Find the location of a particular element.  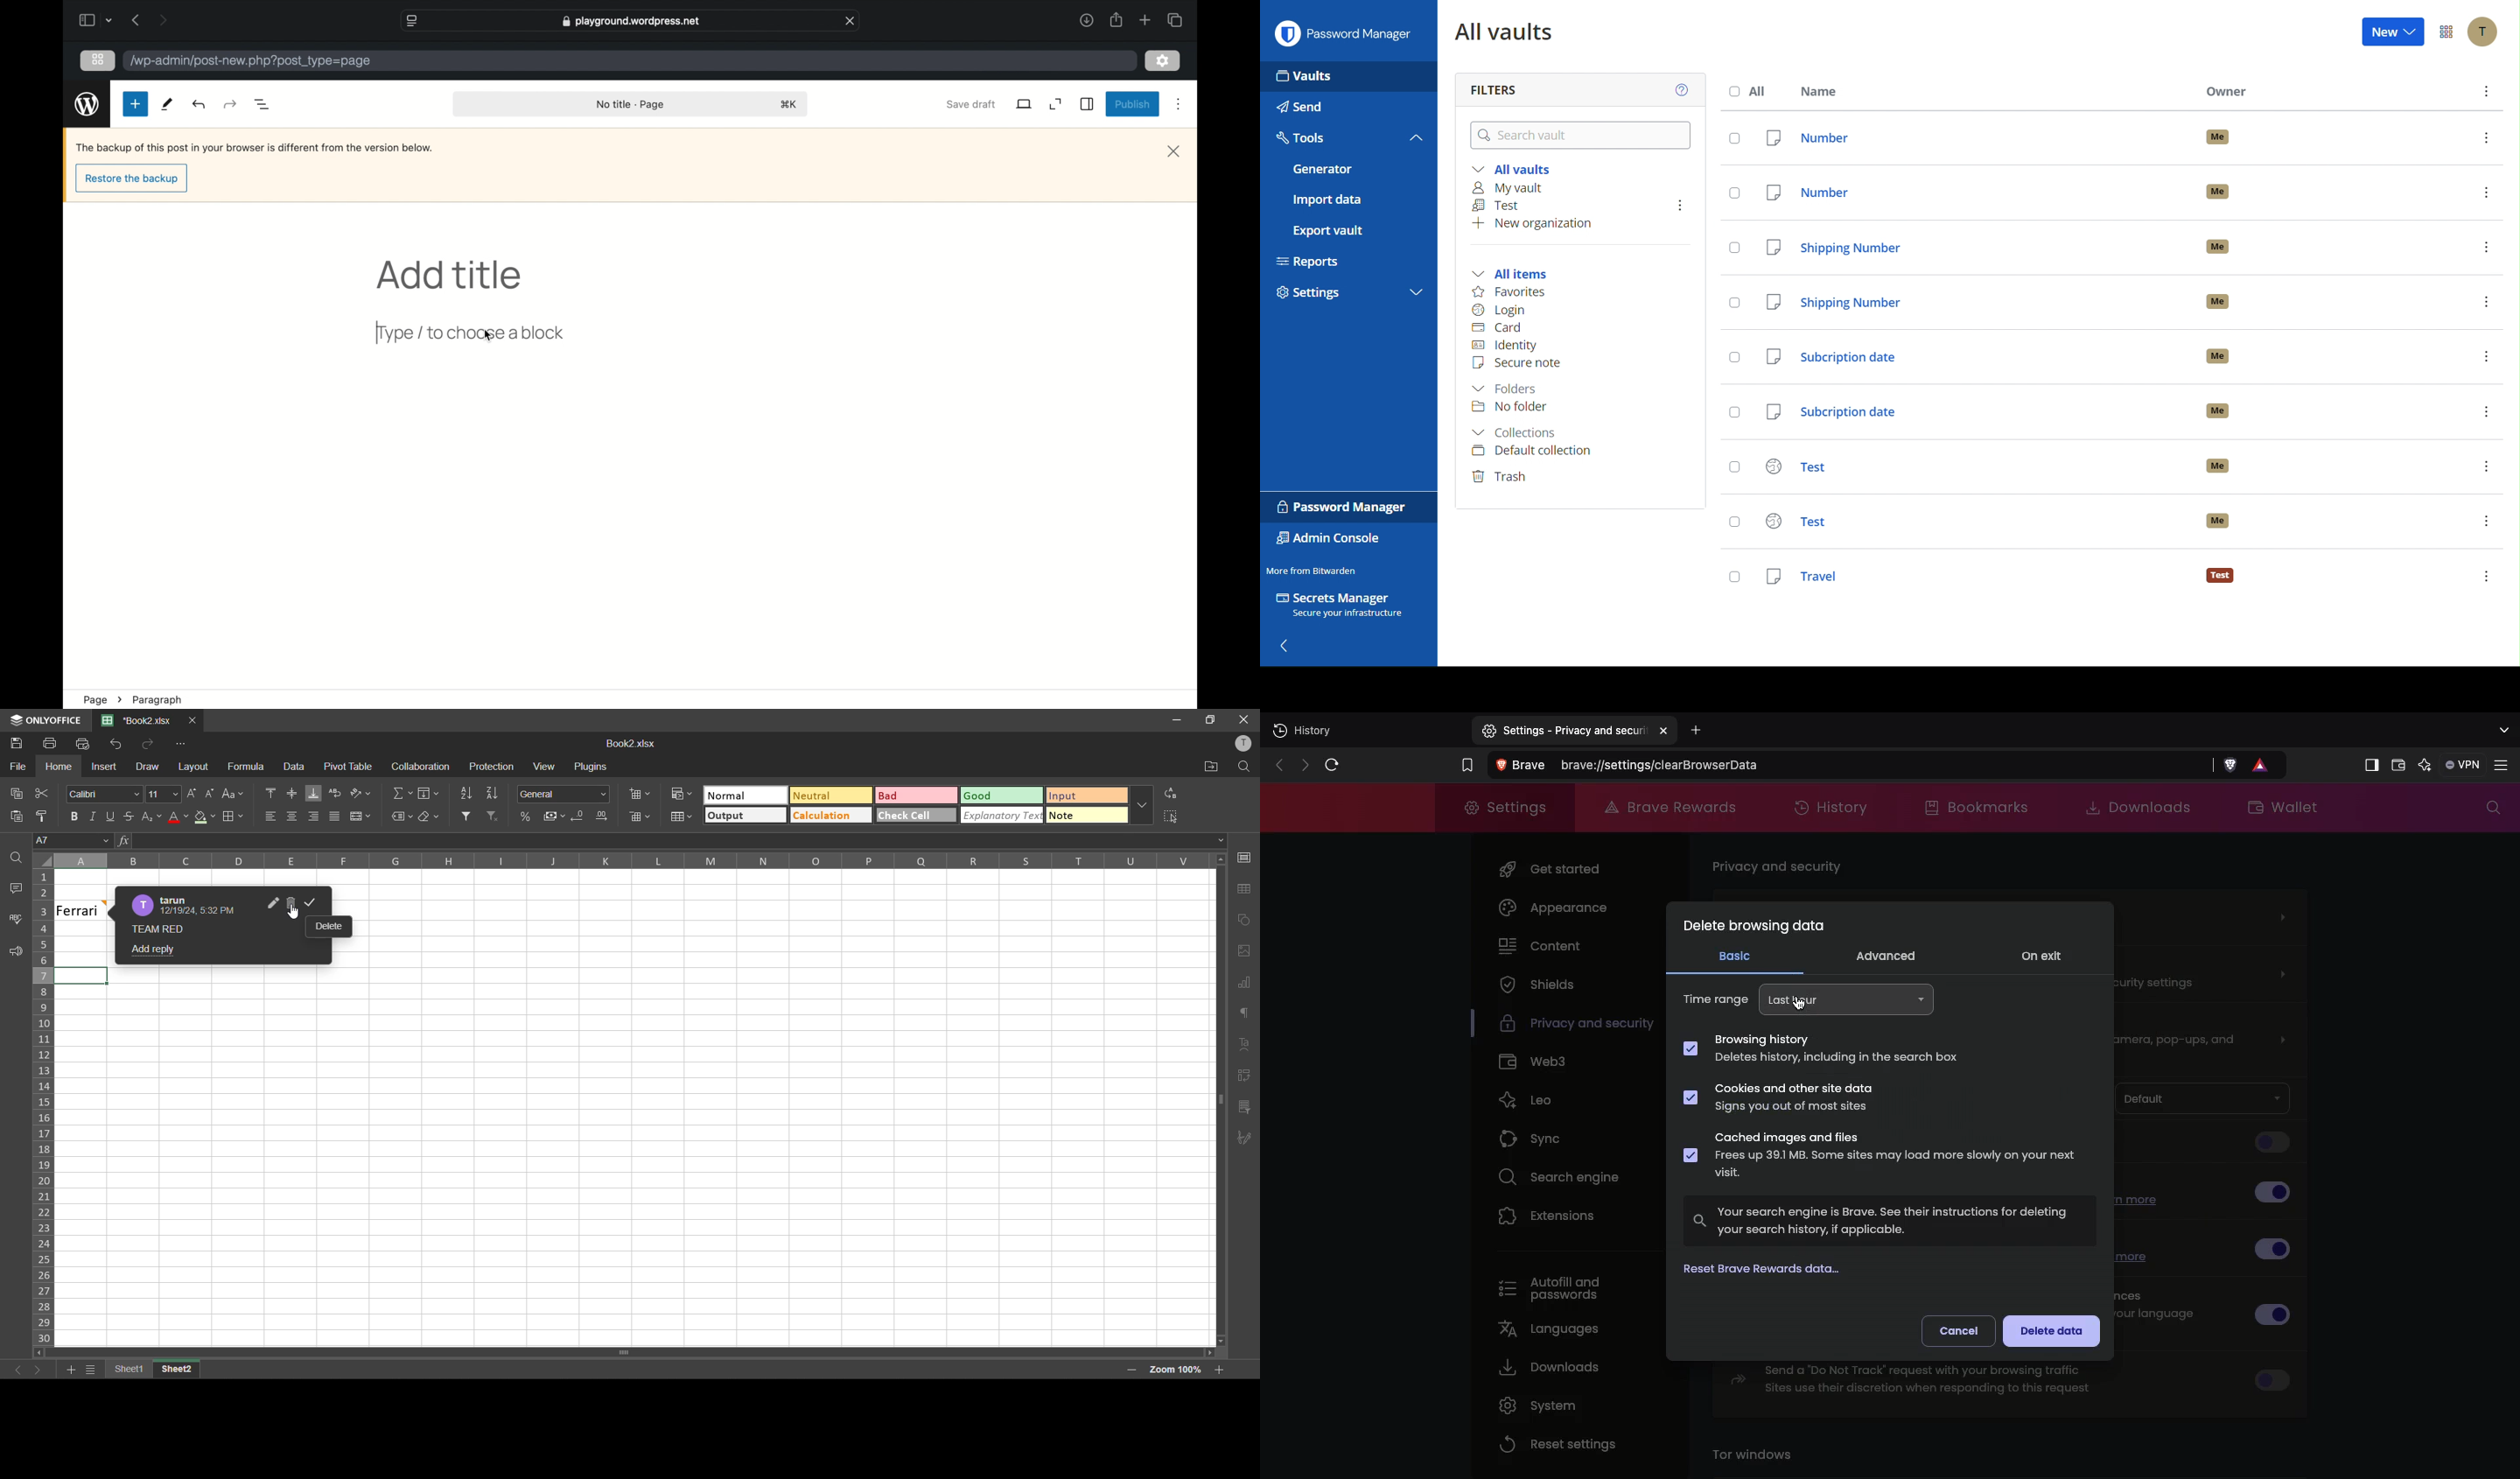

data is located at coordinates (295, 768).